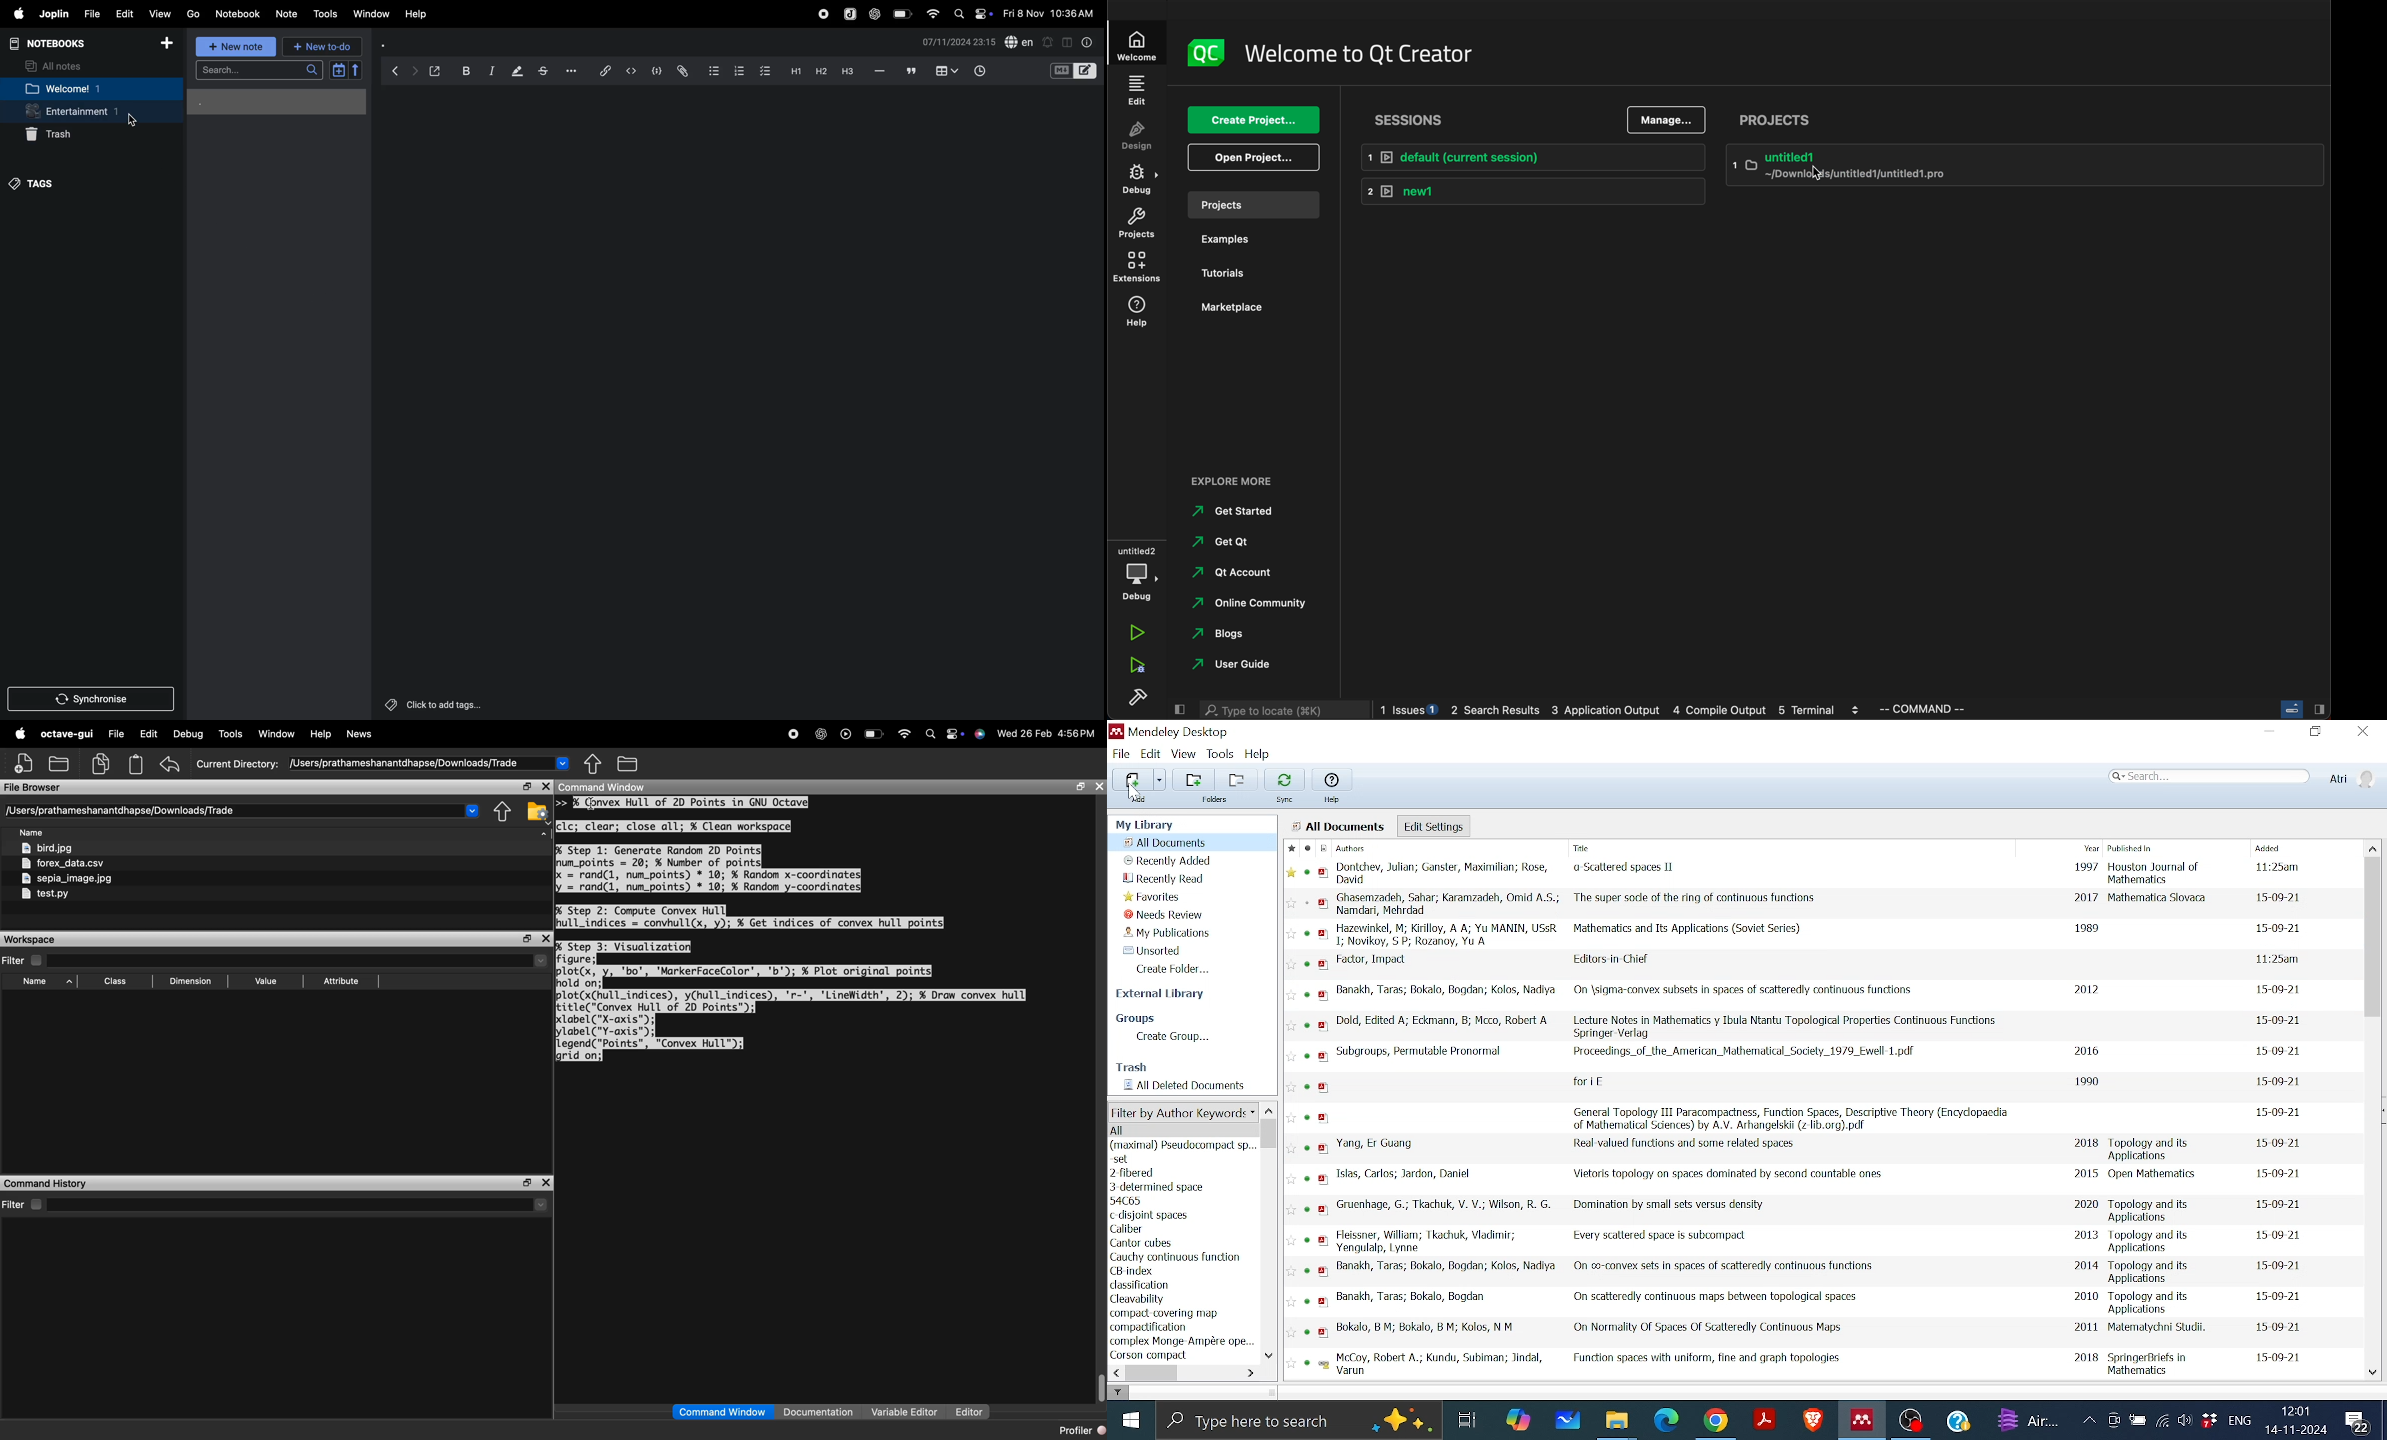 This screenshot has width=2408, height=1456. Describe the element at coordinates (981, 71) in the screenshot. I see `time` at that location.